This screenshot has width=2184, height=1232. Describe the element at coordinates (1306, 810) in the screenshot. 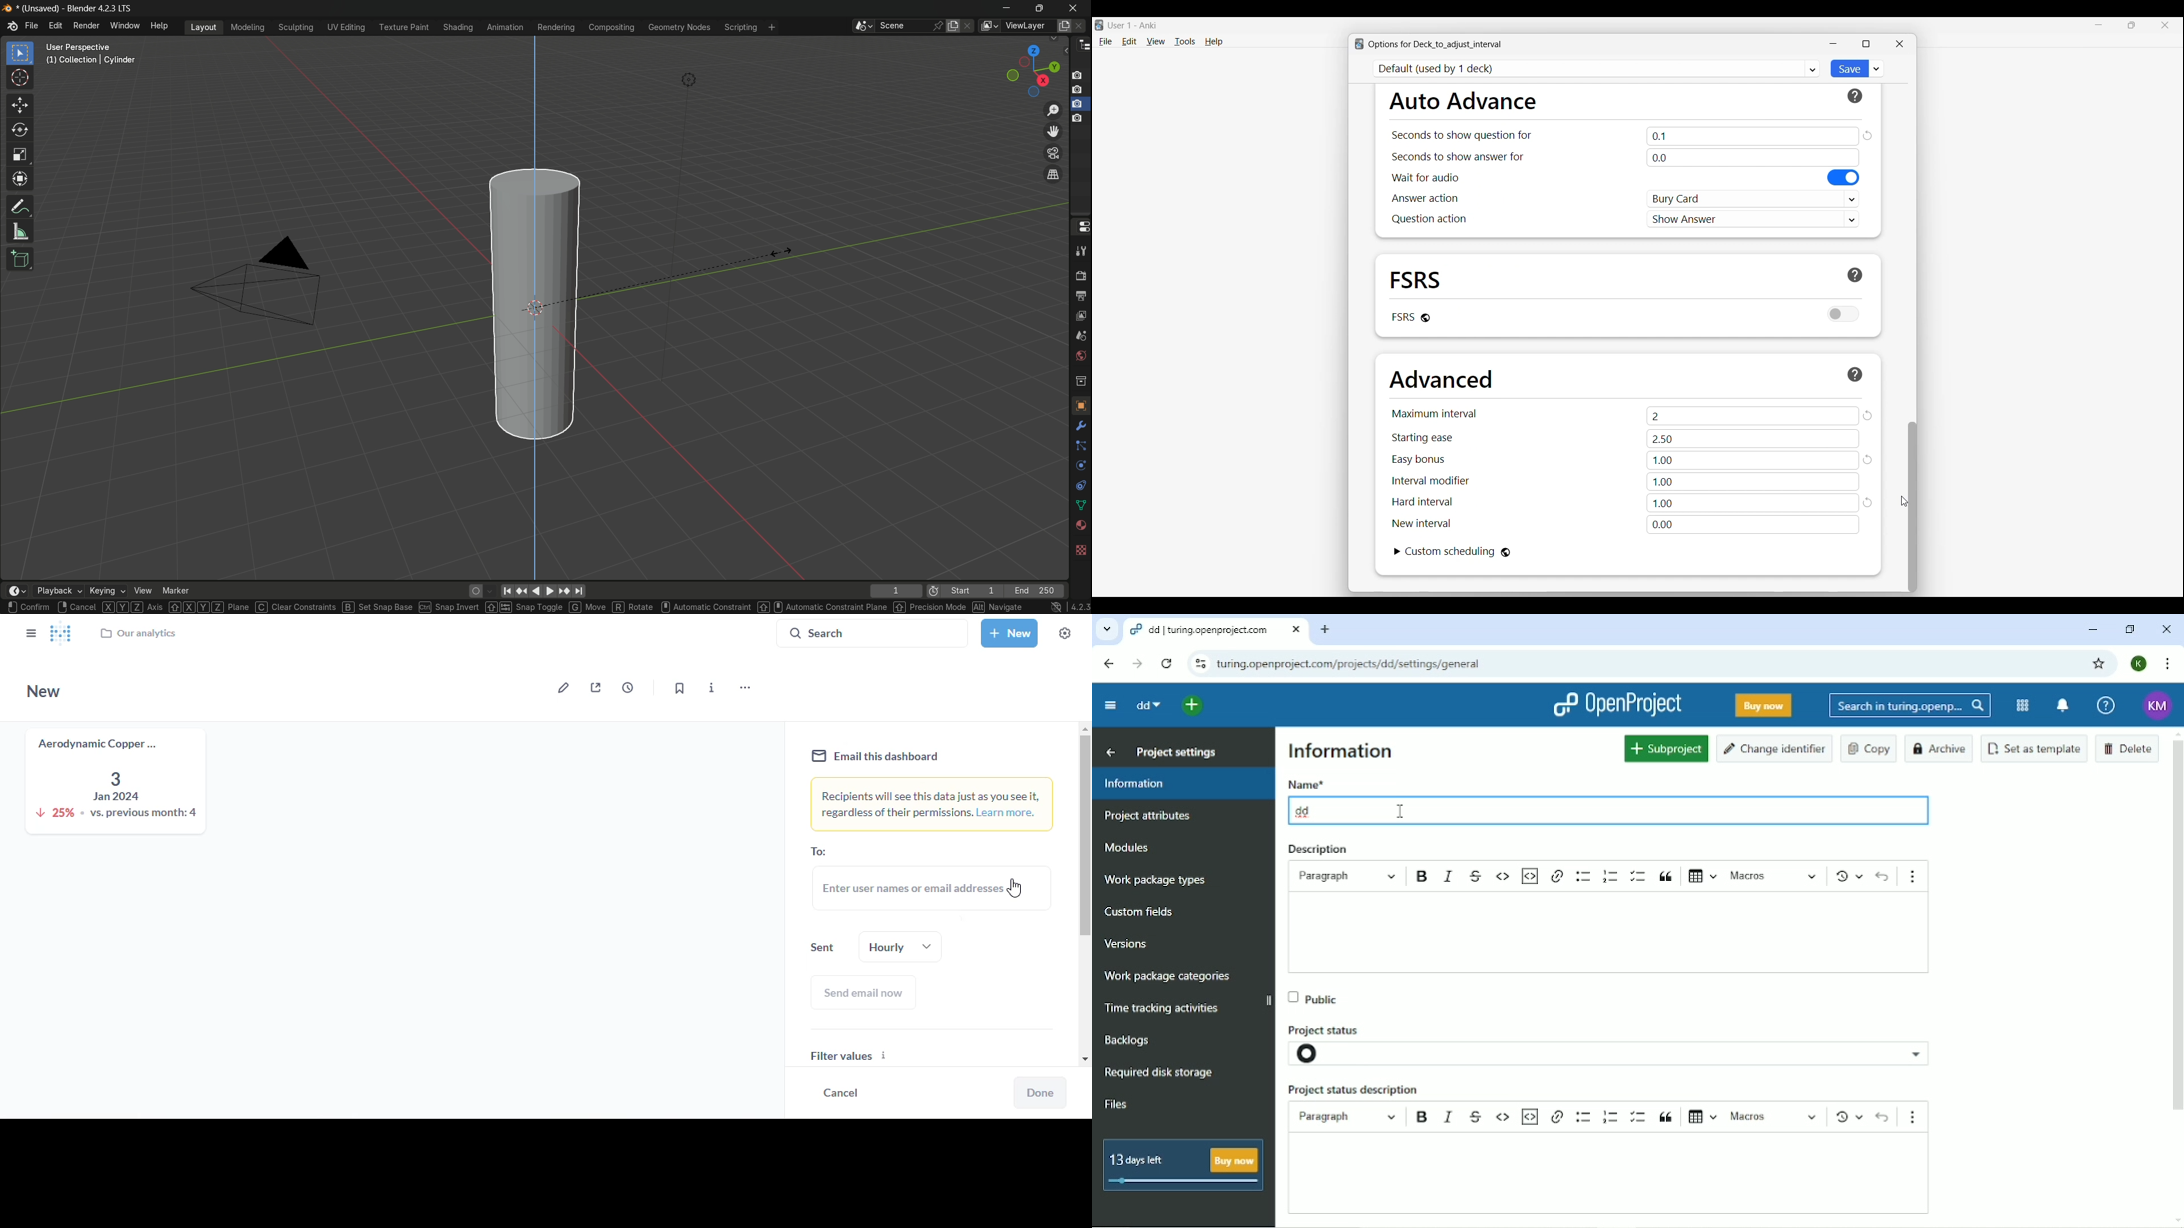

I see `dd` at that location.